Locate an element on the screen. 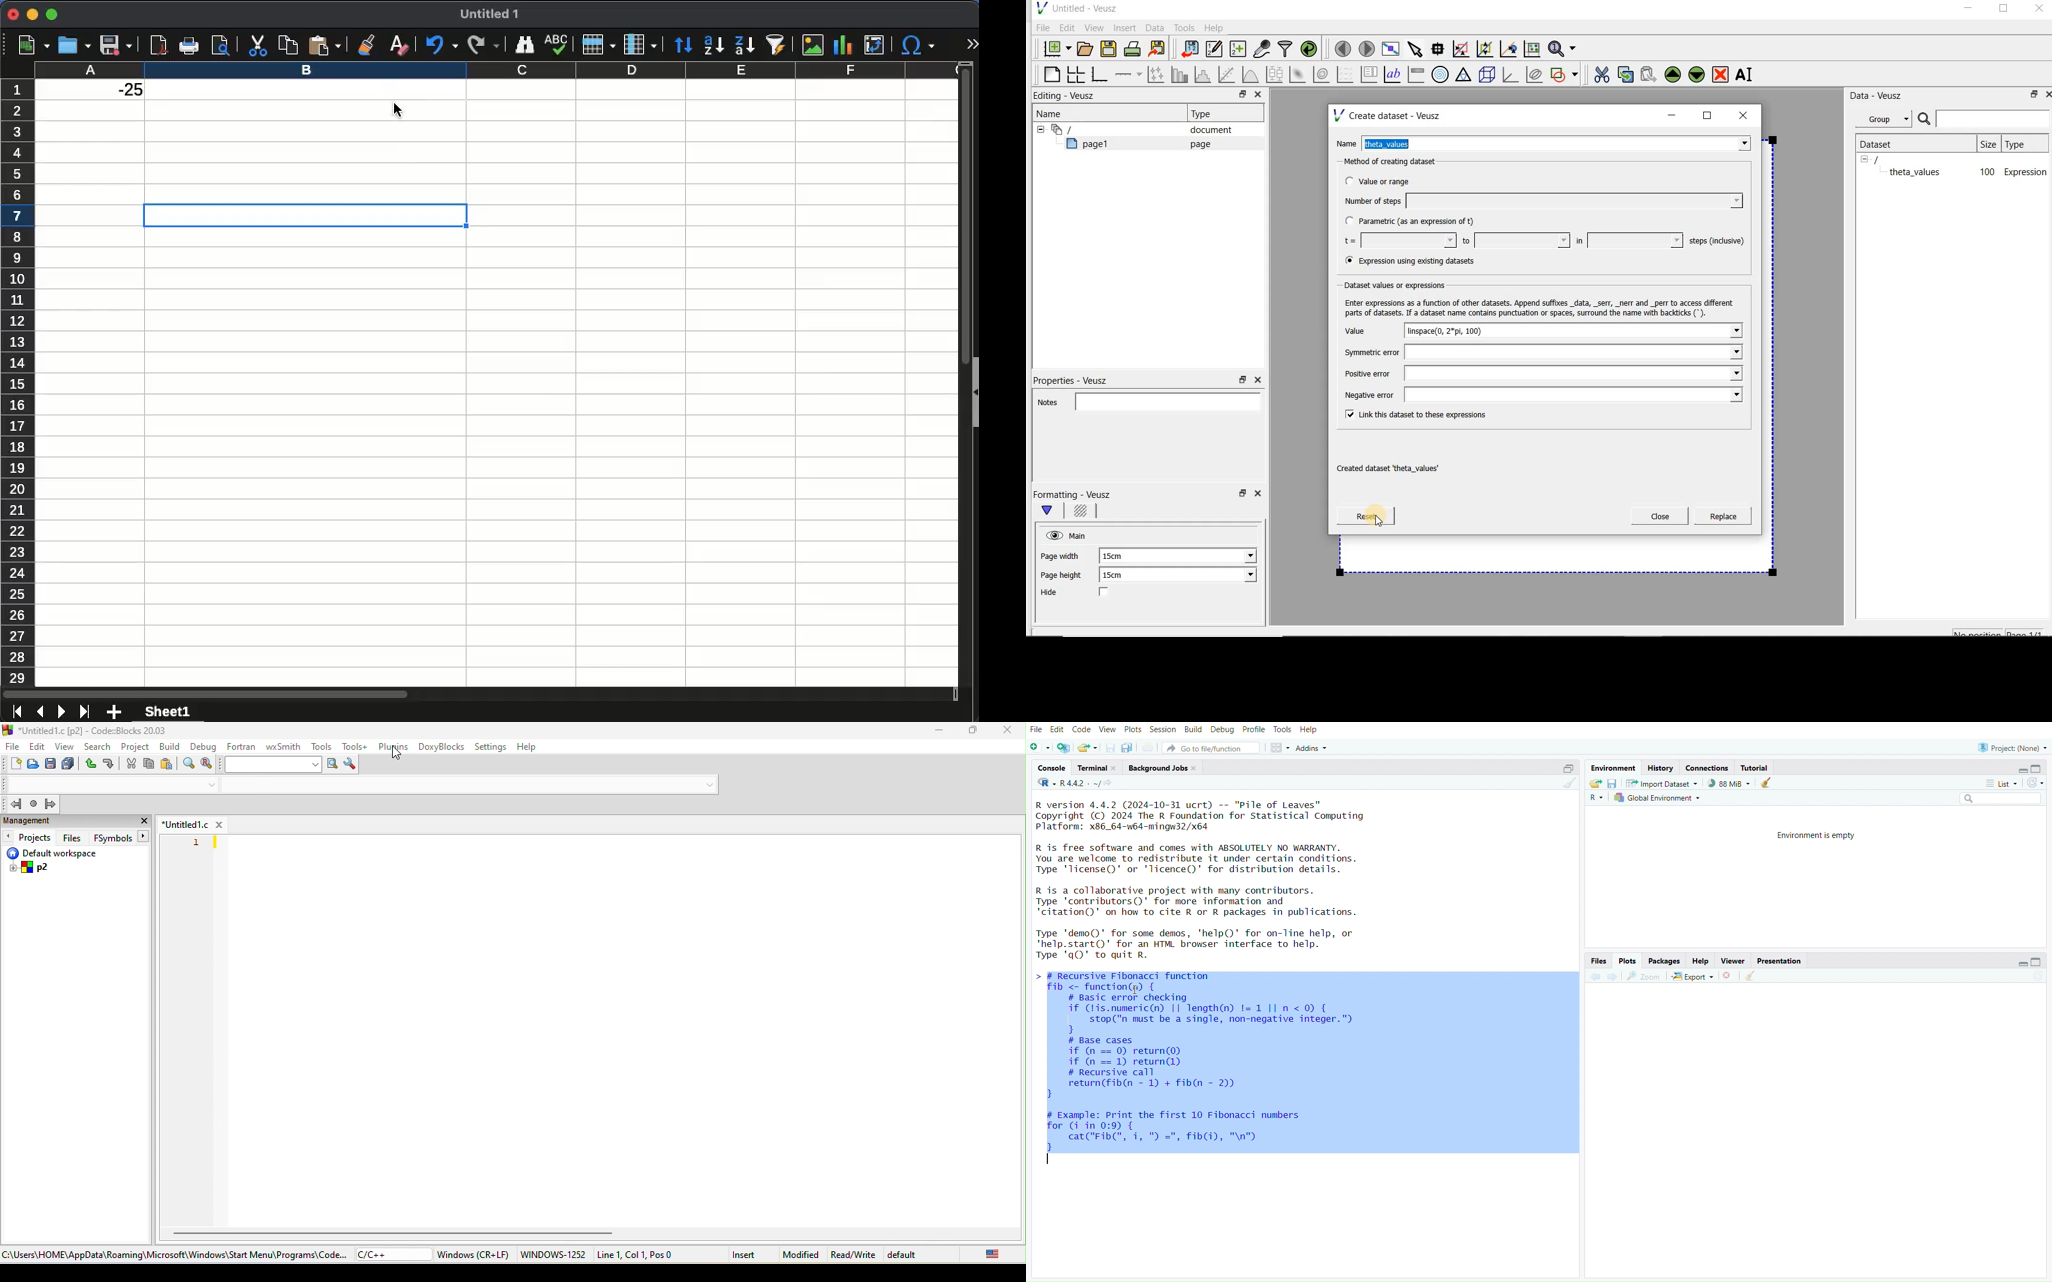 The height and width of the screenshot is (1288, 2072). row is located at coordinates (598, 44).